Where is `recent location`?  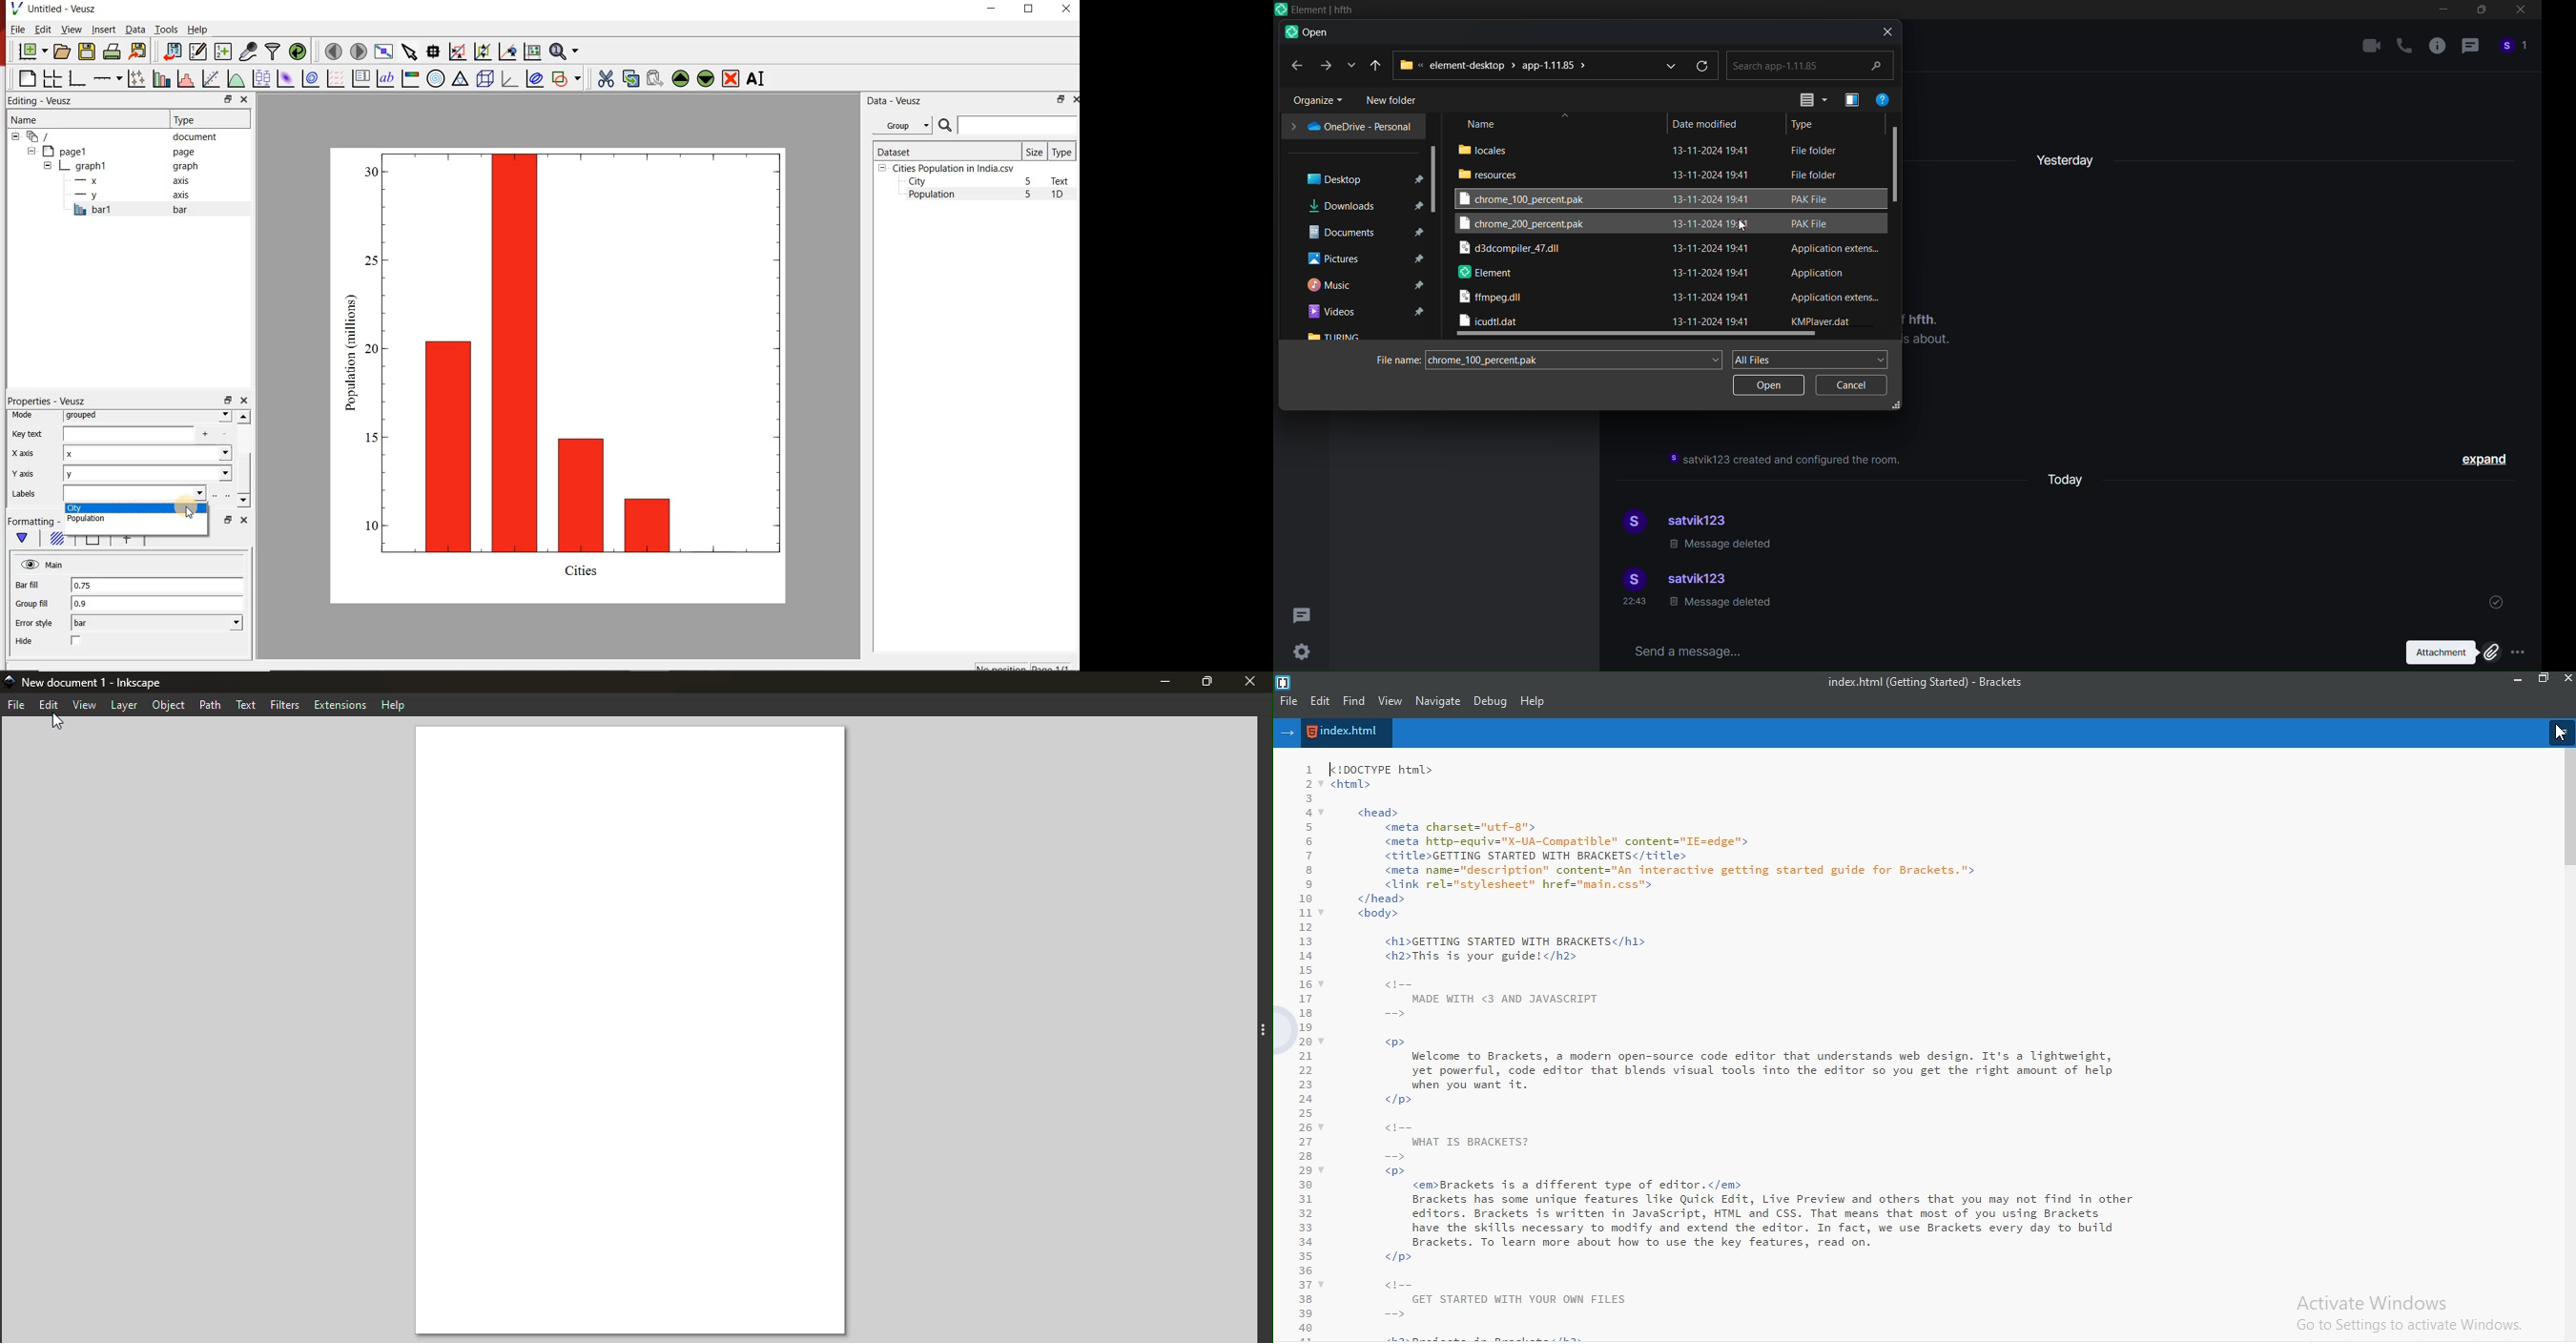 recent location is located at coordinates (1349, 65).